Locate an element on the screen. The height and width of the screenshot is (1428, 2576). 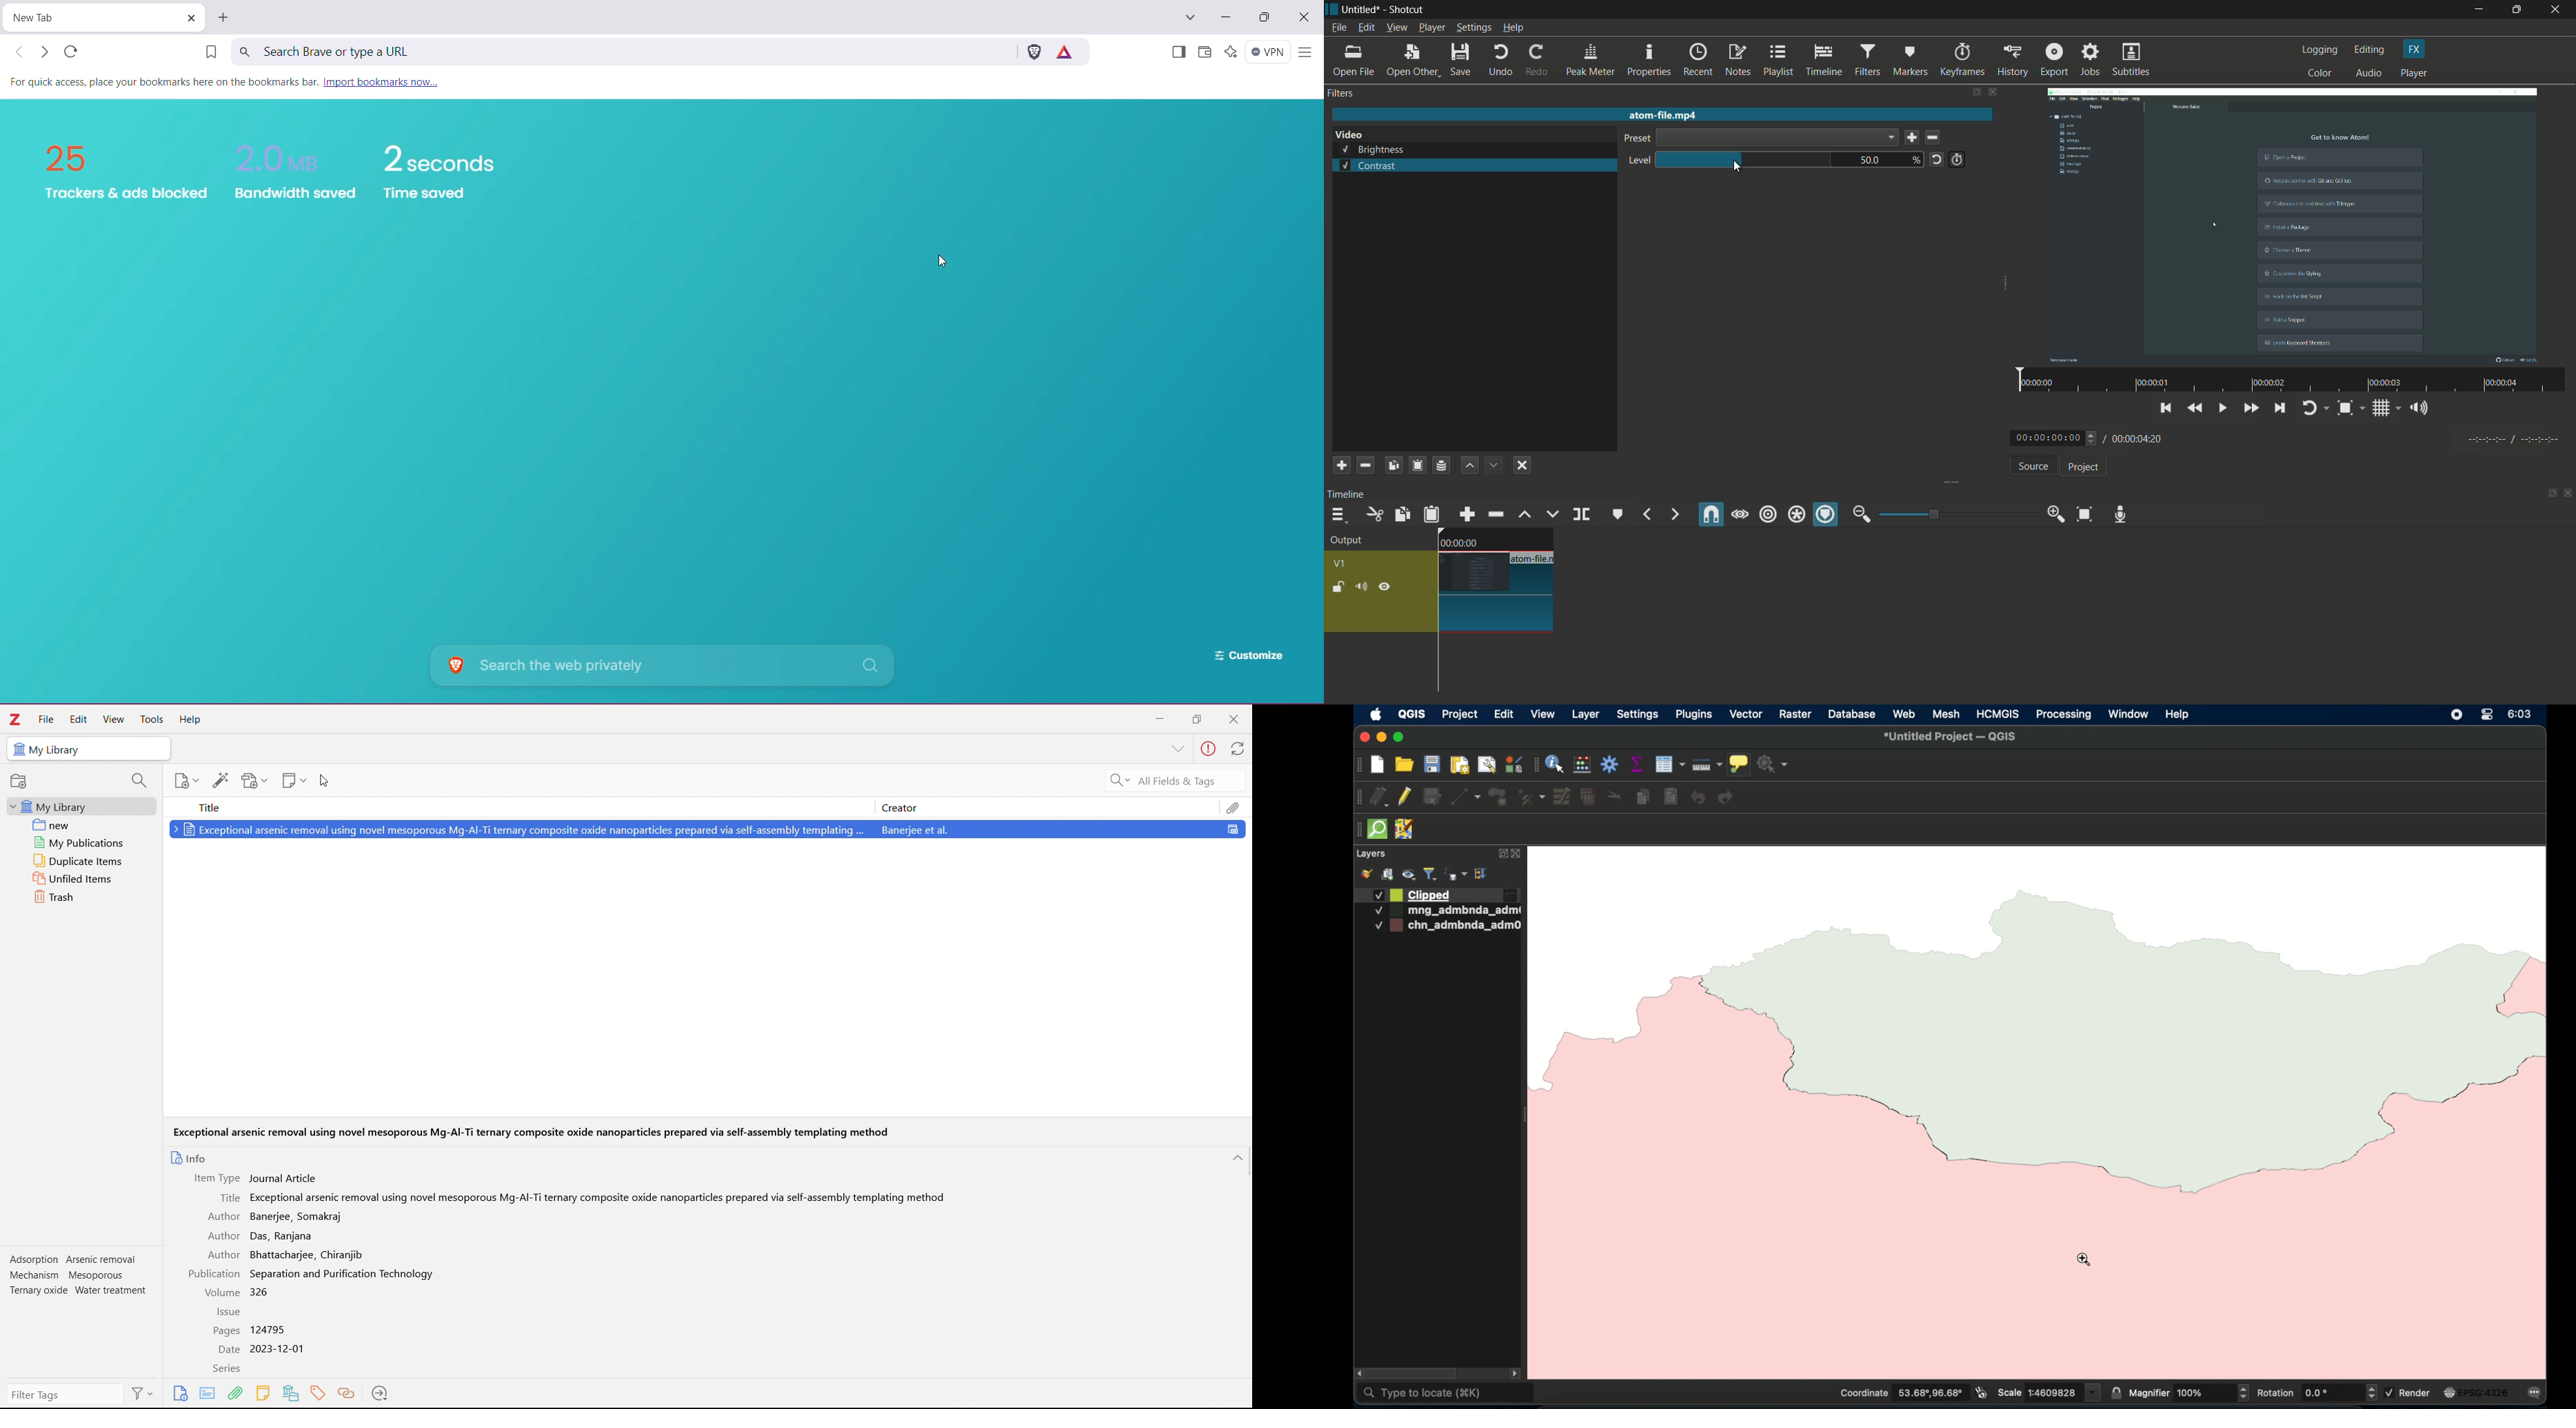
time is located at coordinates (2522, 714).